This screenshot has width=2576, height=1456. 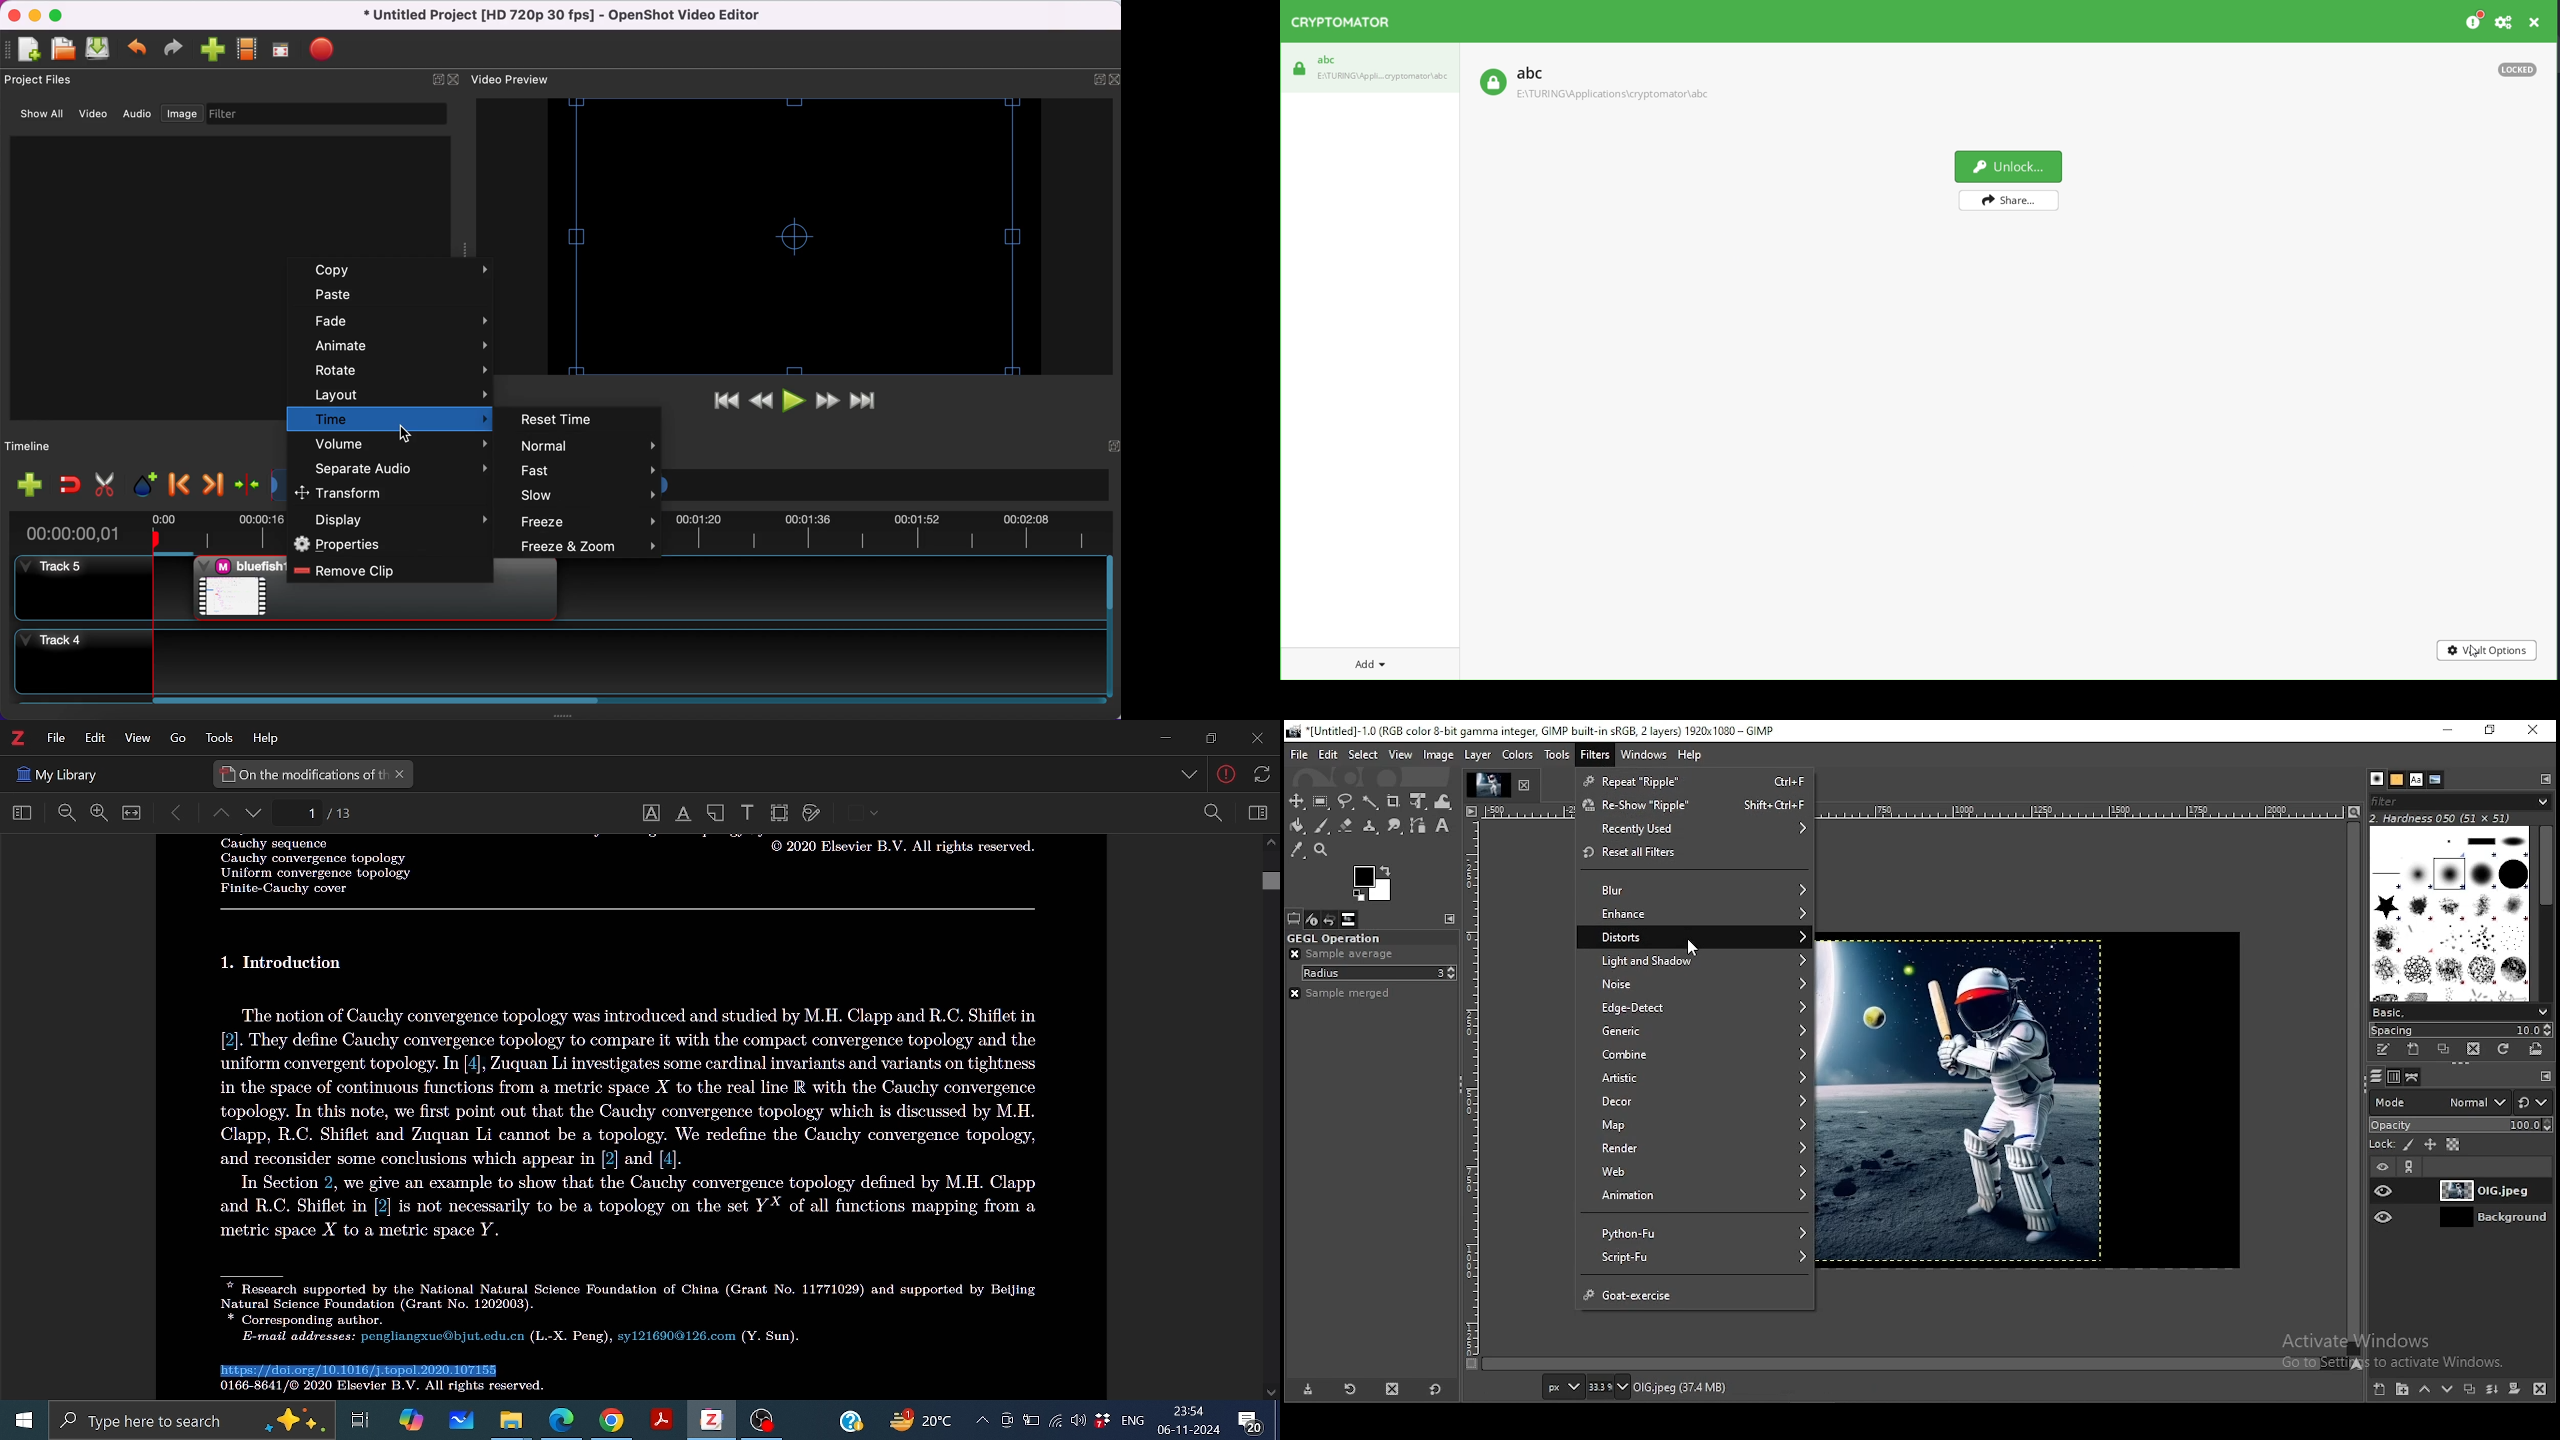 What do you see at coordinates (172, 739) in the screenshot?
I see `` at bounding box center [172, 739].